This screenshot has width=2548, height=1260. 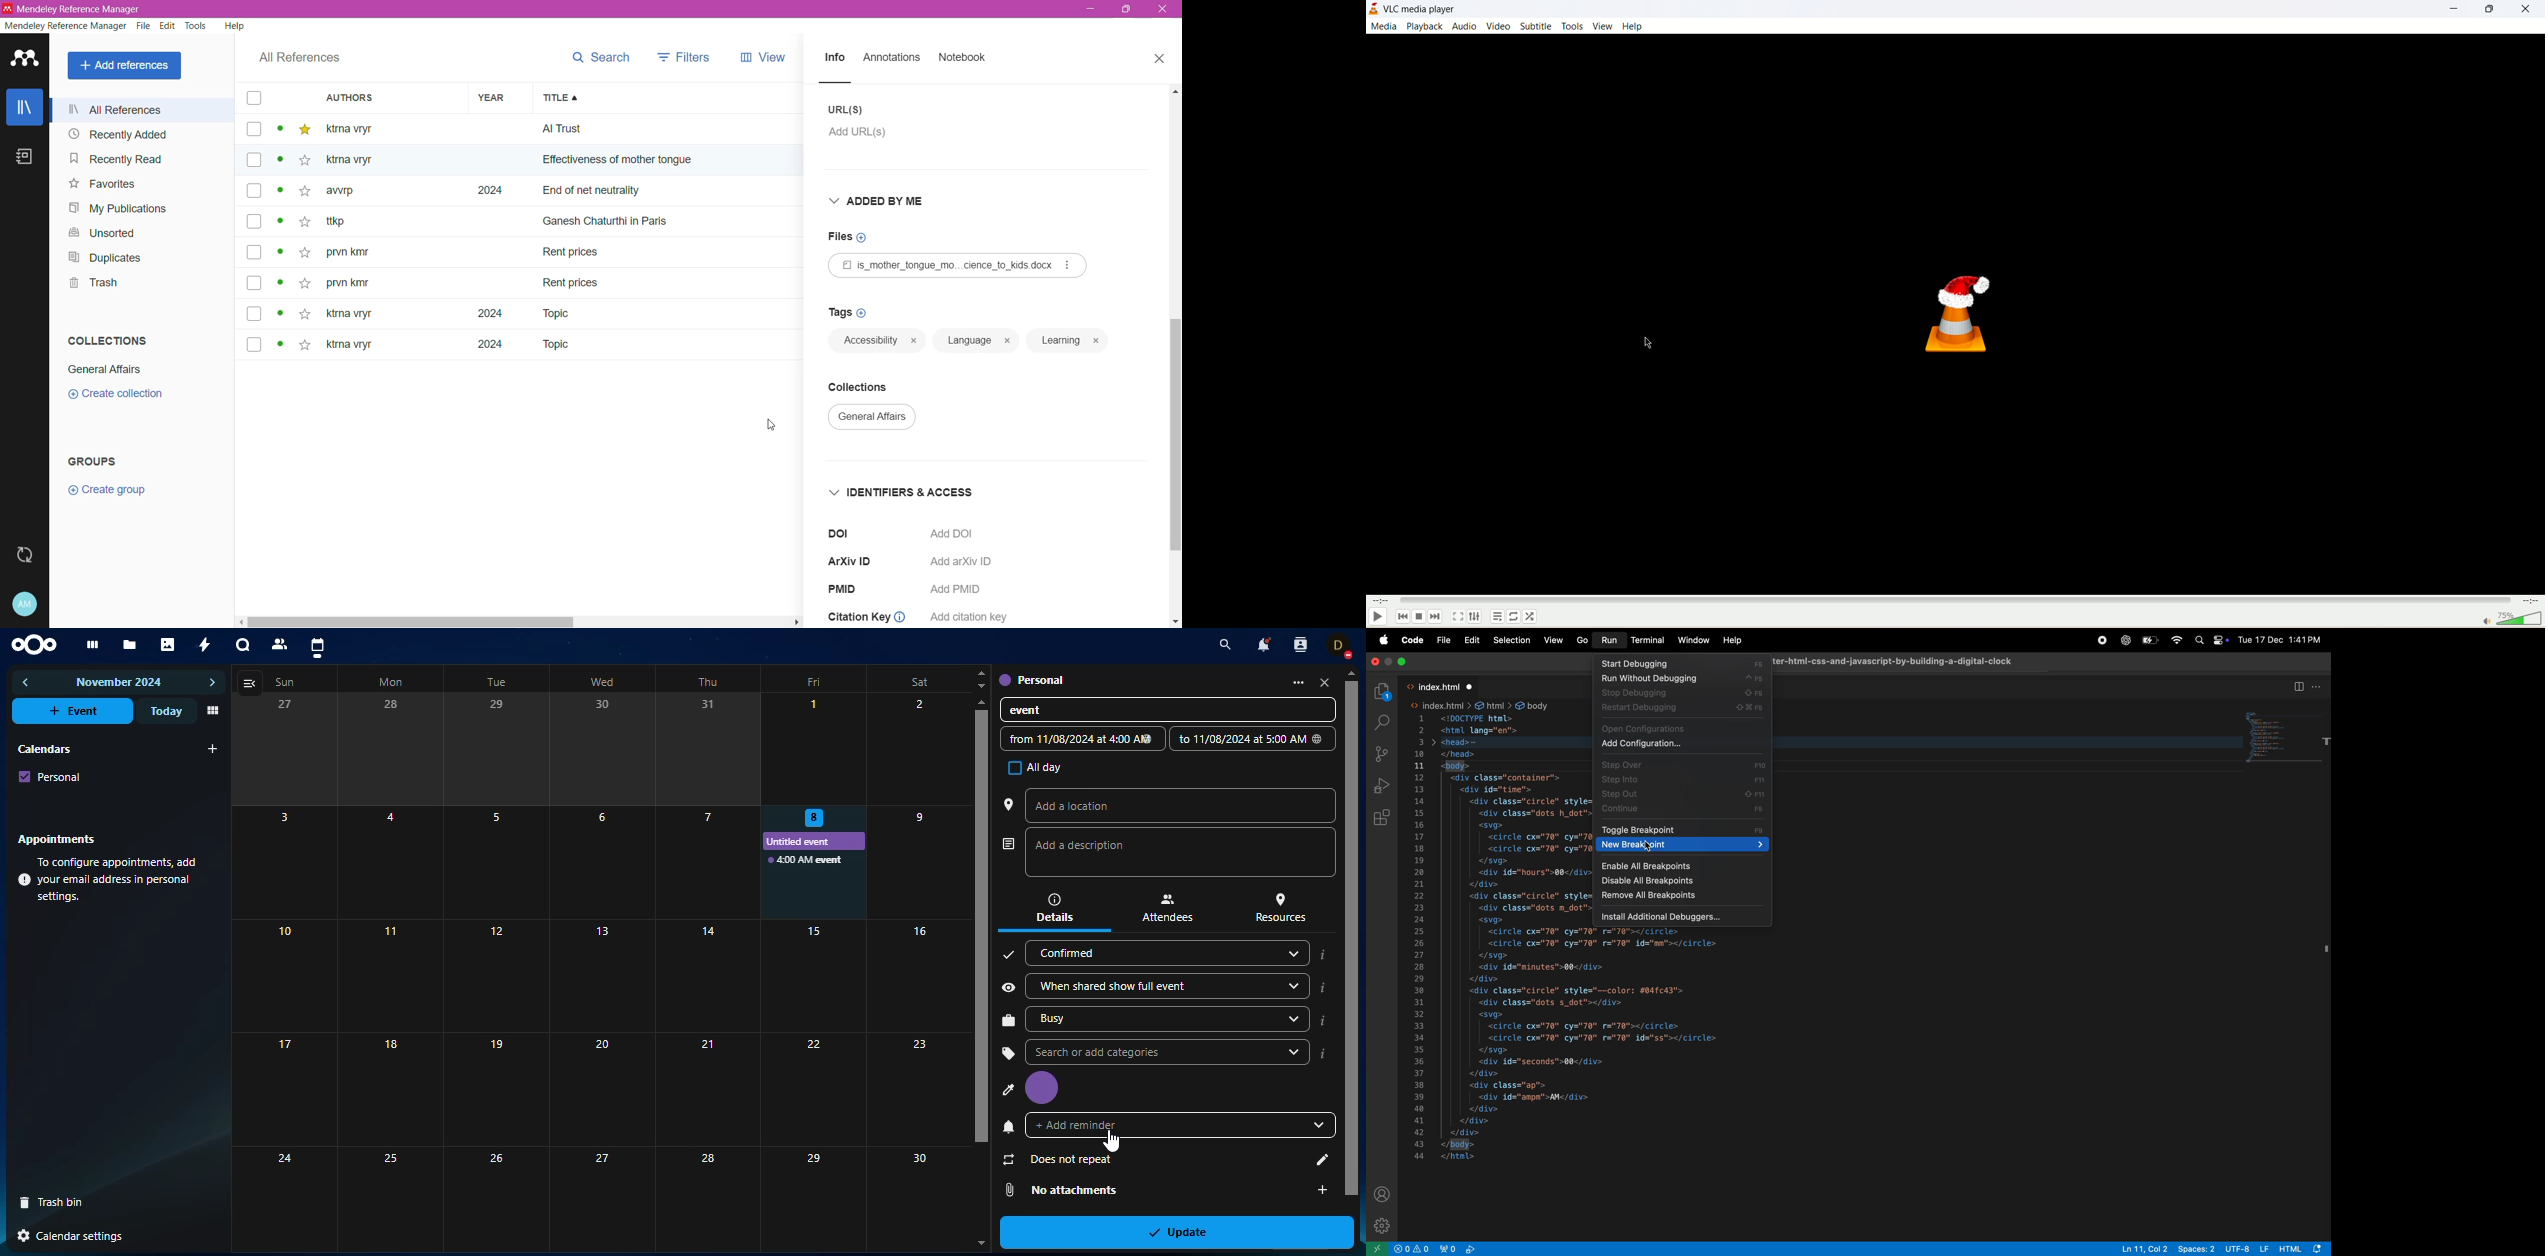 What do you see at coordinates (253, 161) in the screenshot?
I see `box` at bounding box center [253, 161].